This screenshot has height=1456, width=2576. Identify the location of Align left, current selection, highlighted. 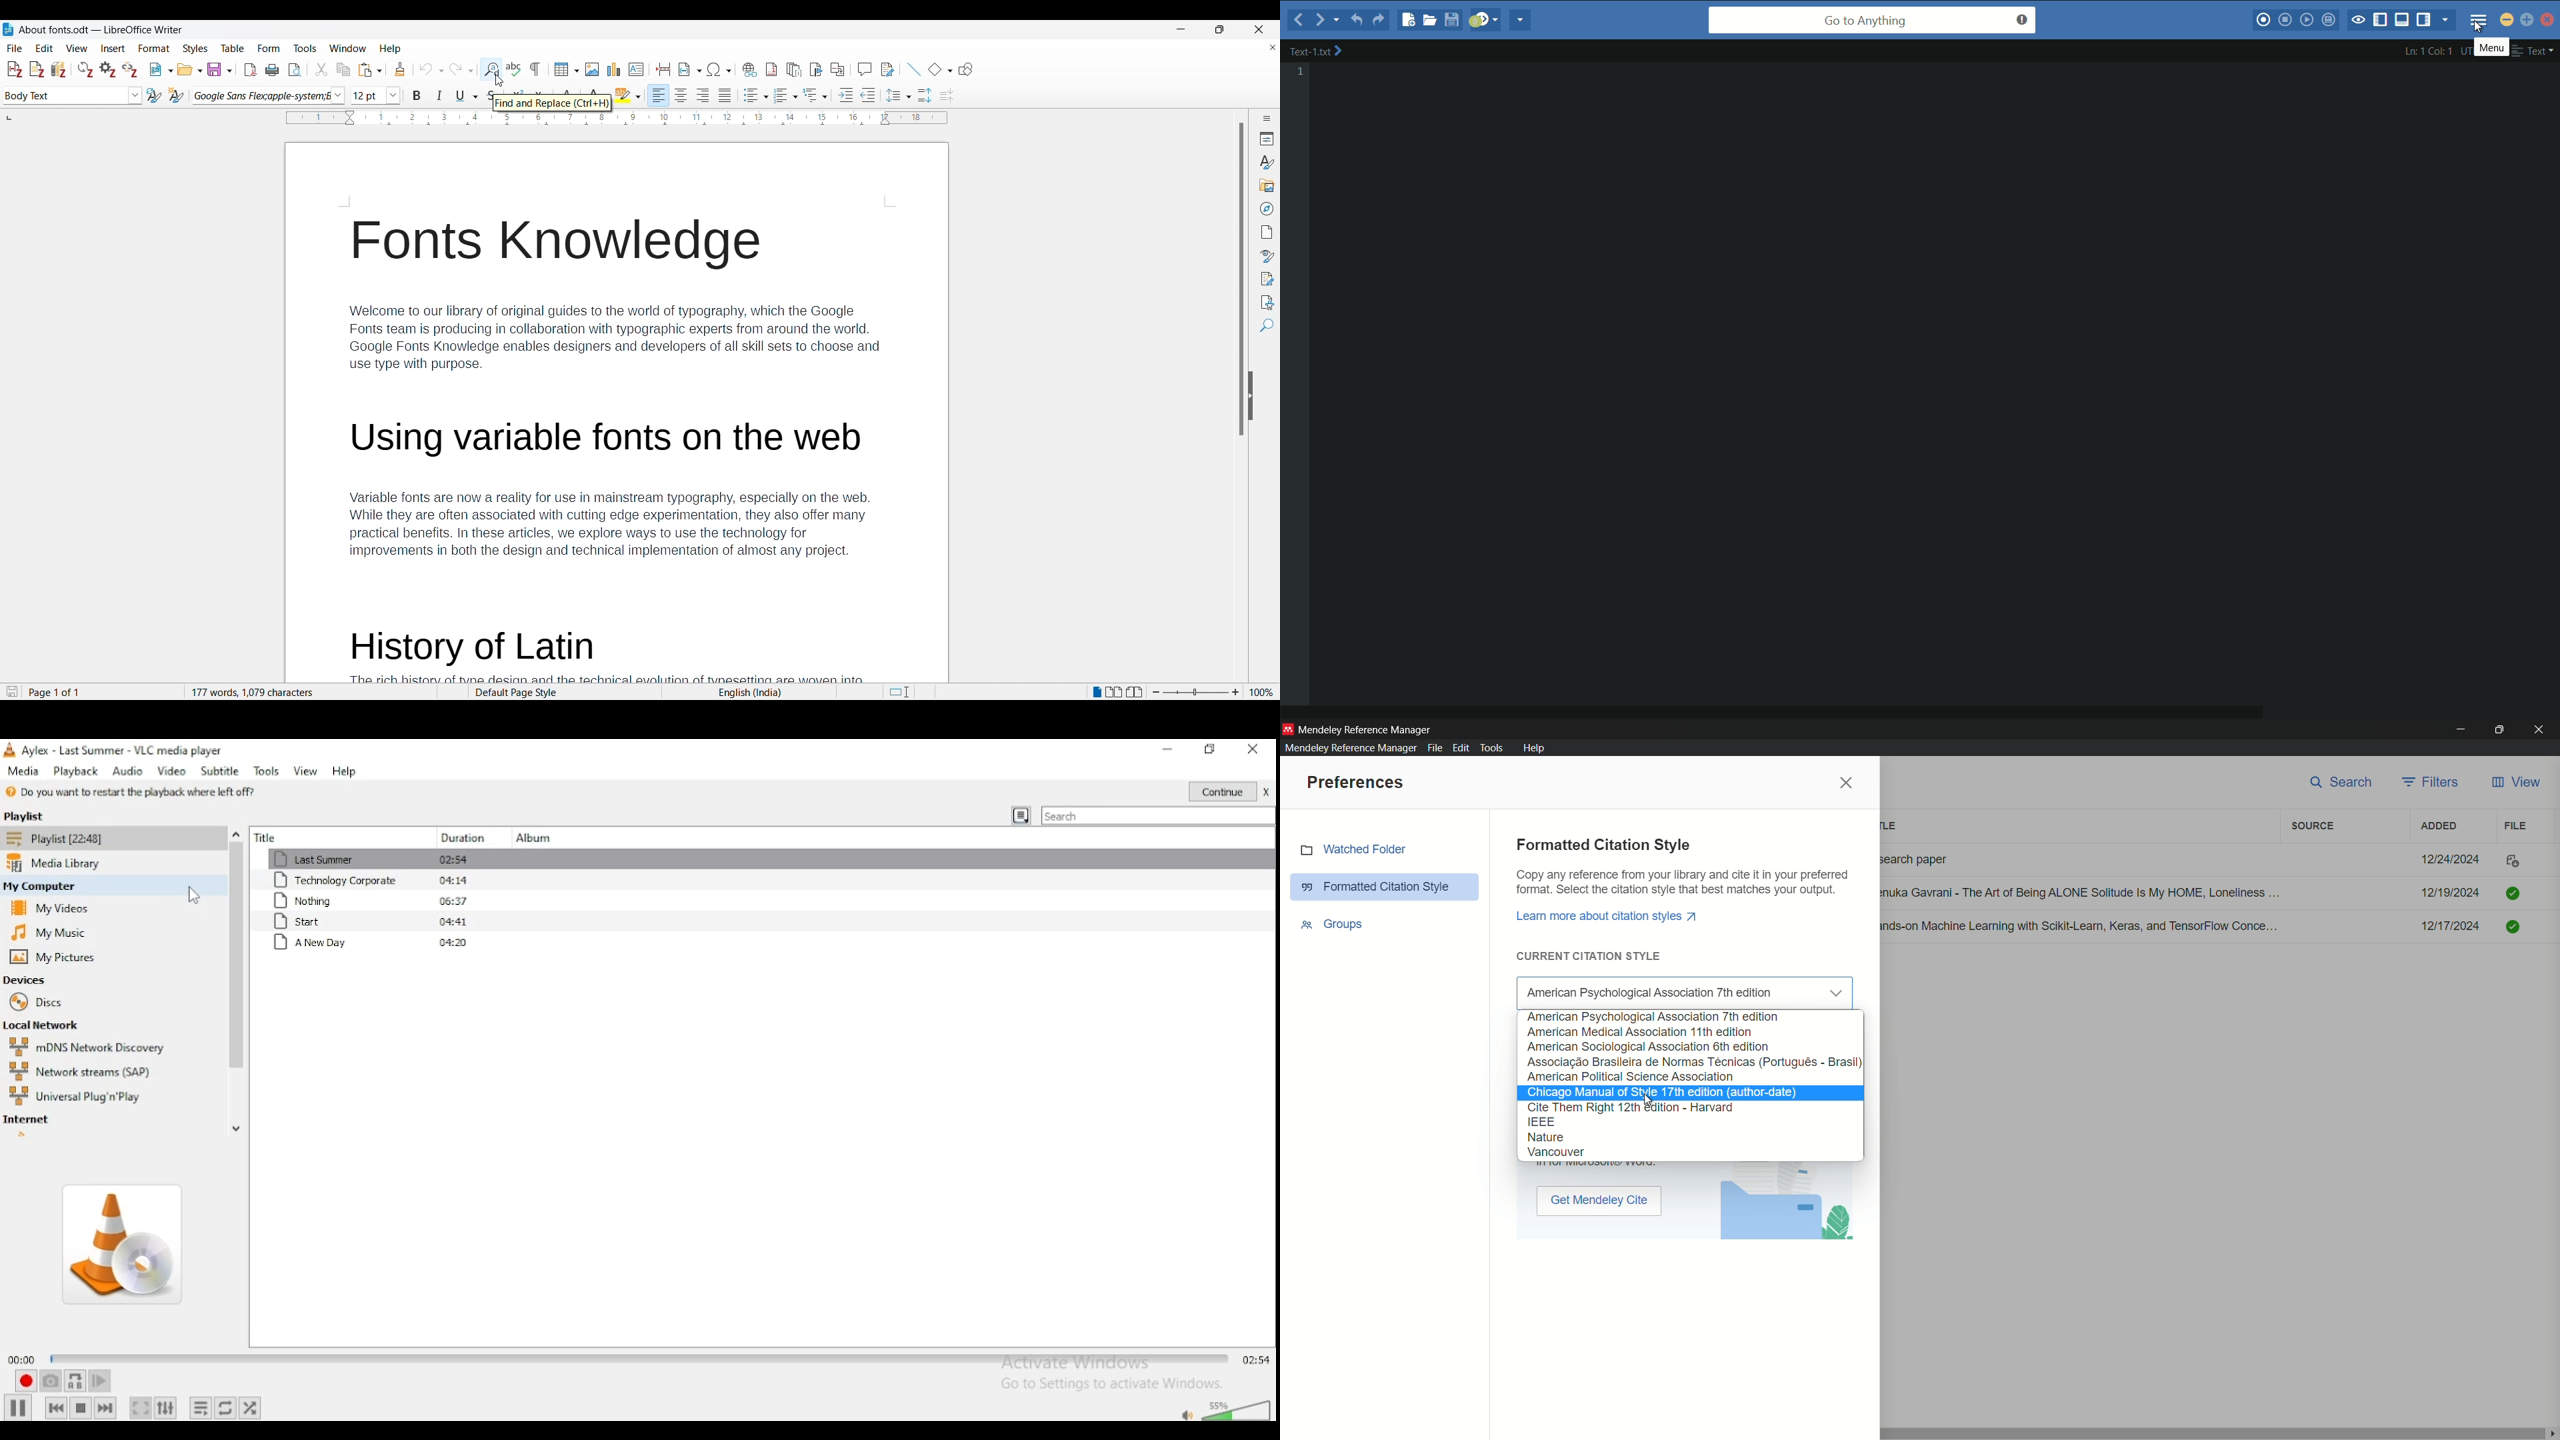
(659, 95).